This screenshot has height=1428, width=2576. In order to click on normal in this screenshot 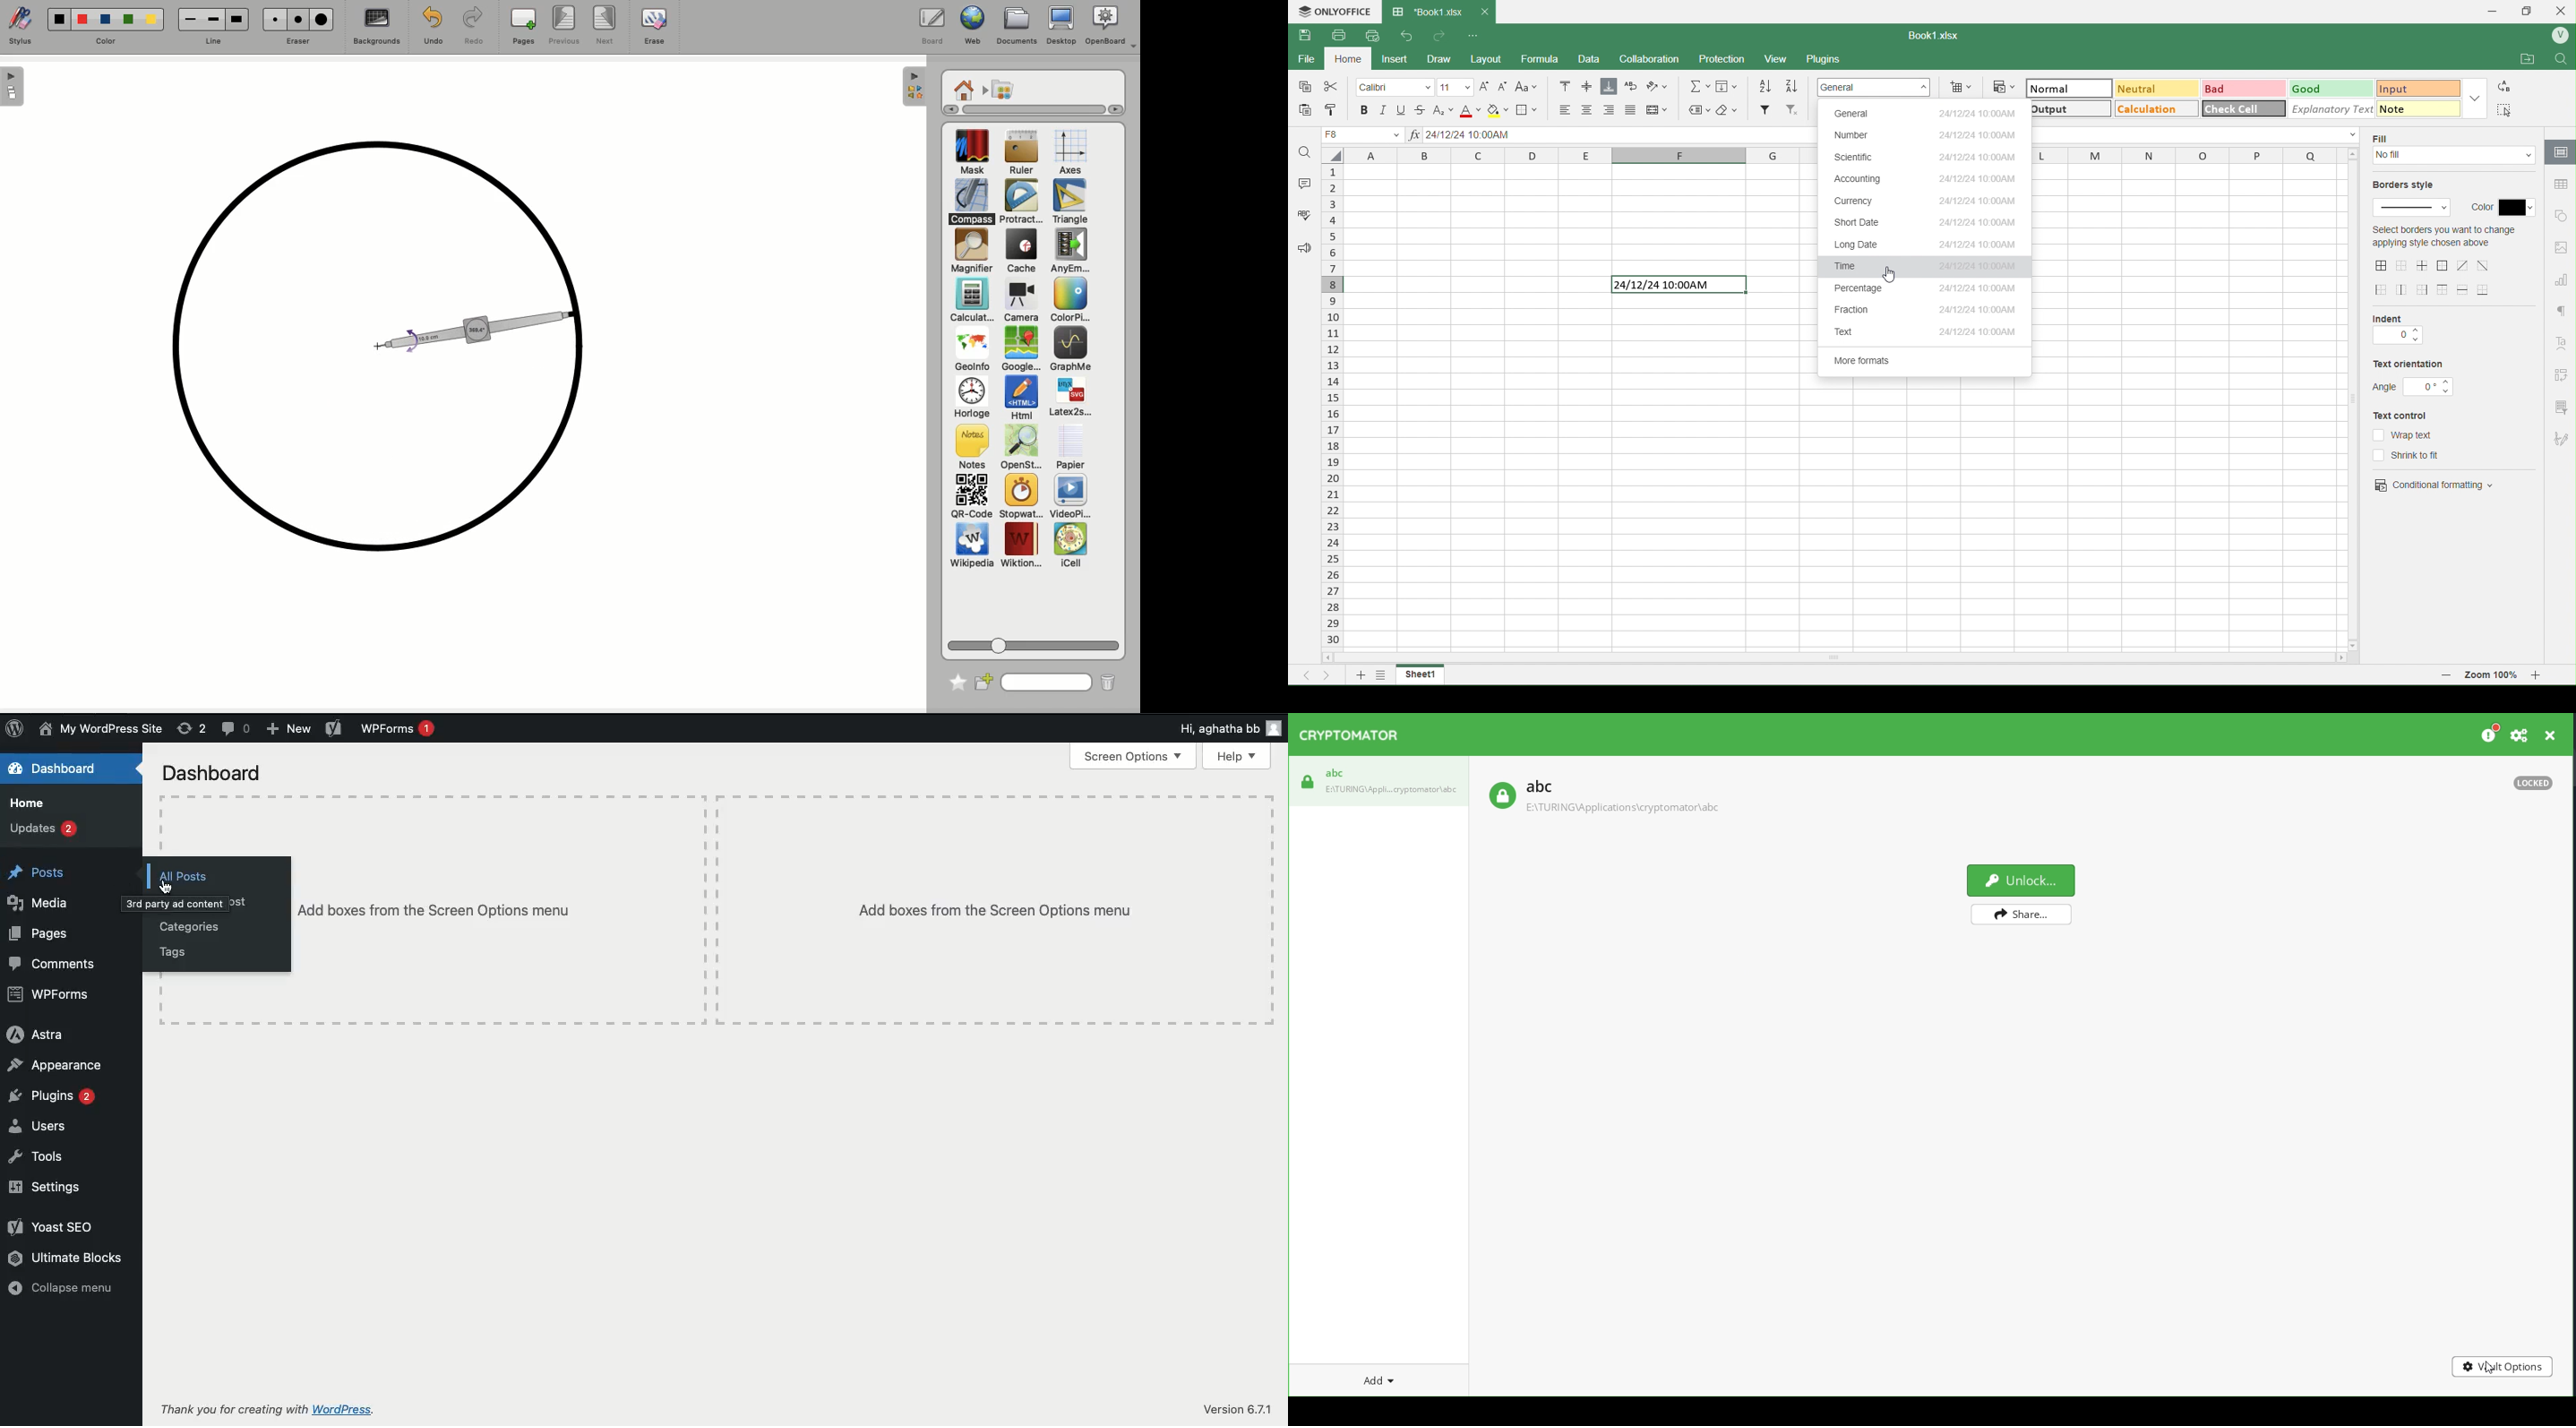, I will do `click(2052, 89)`.